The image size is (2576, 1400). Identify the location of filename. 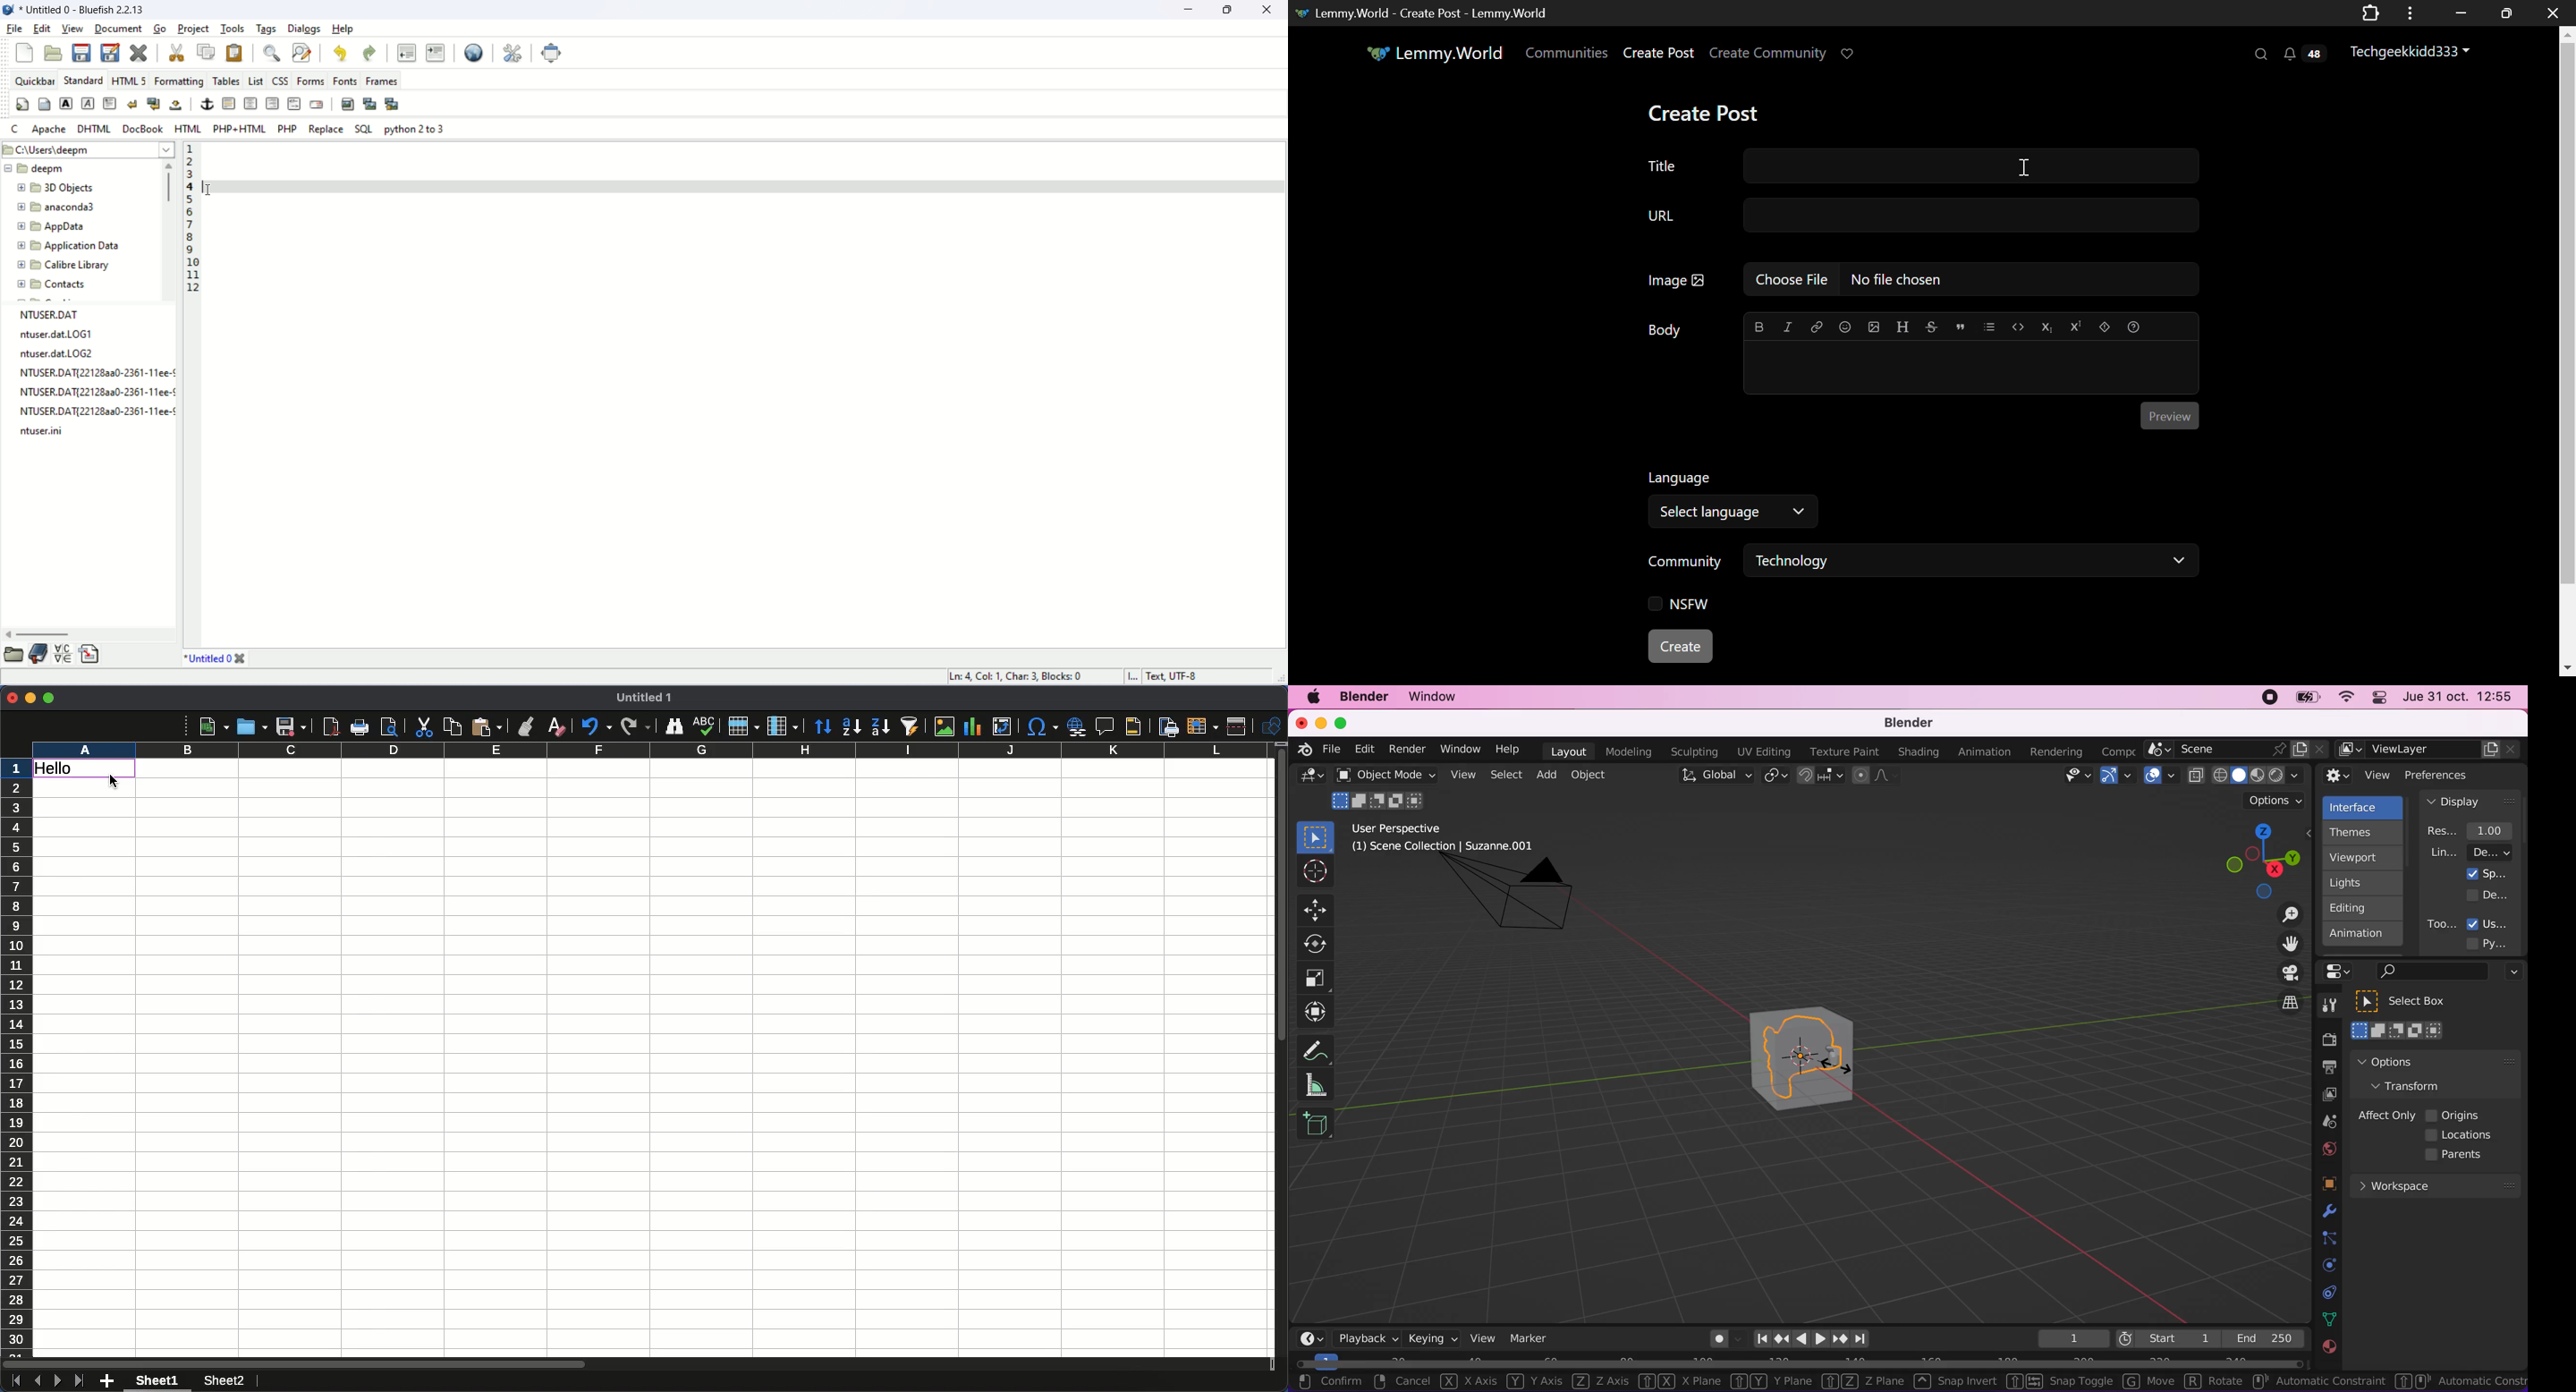
(80, 168).